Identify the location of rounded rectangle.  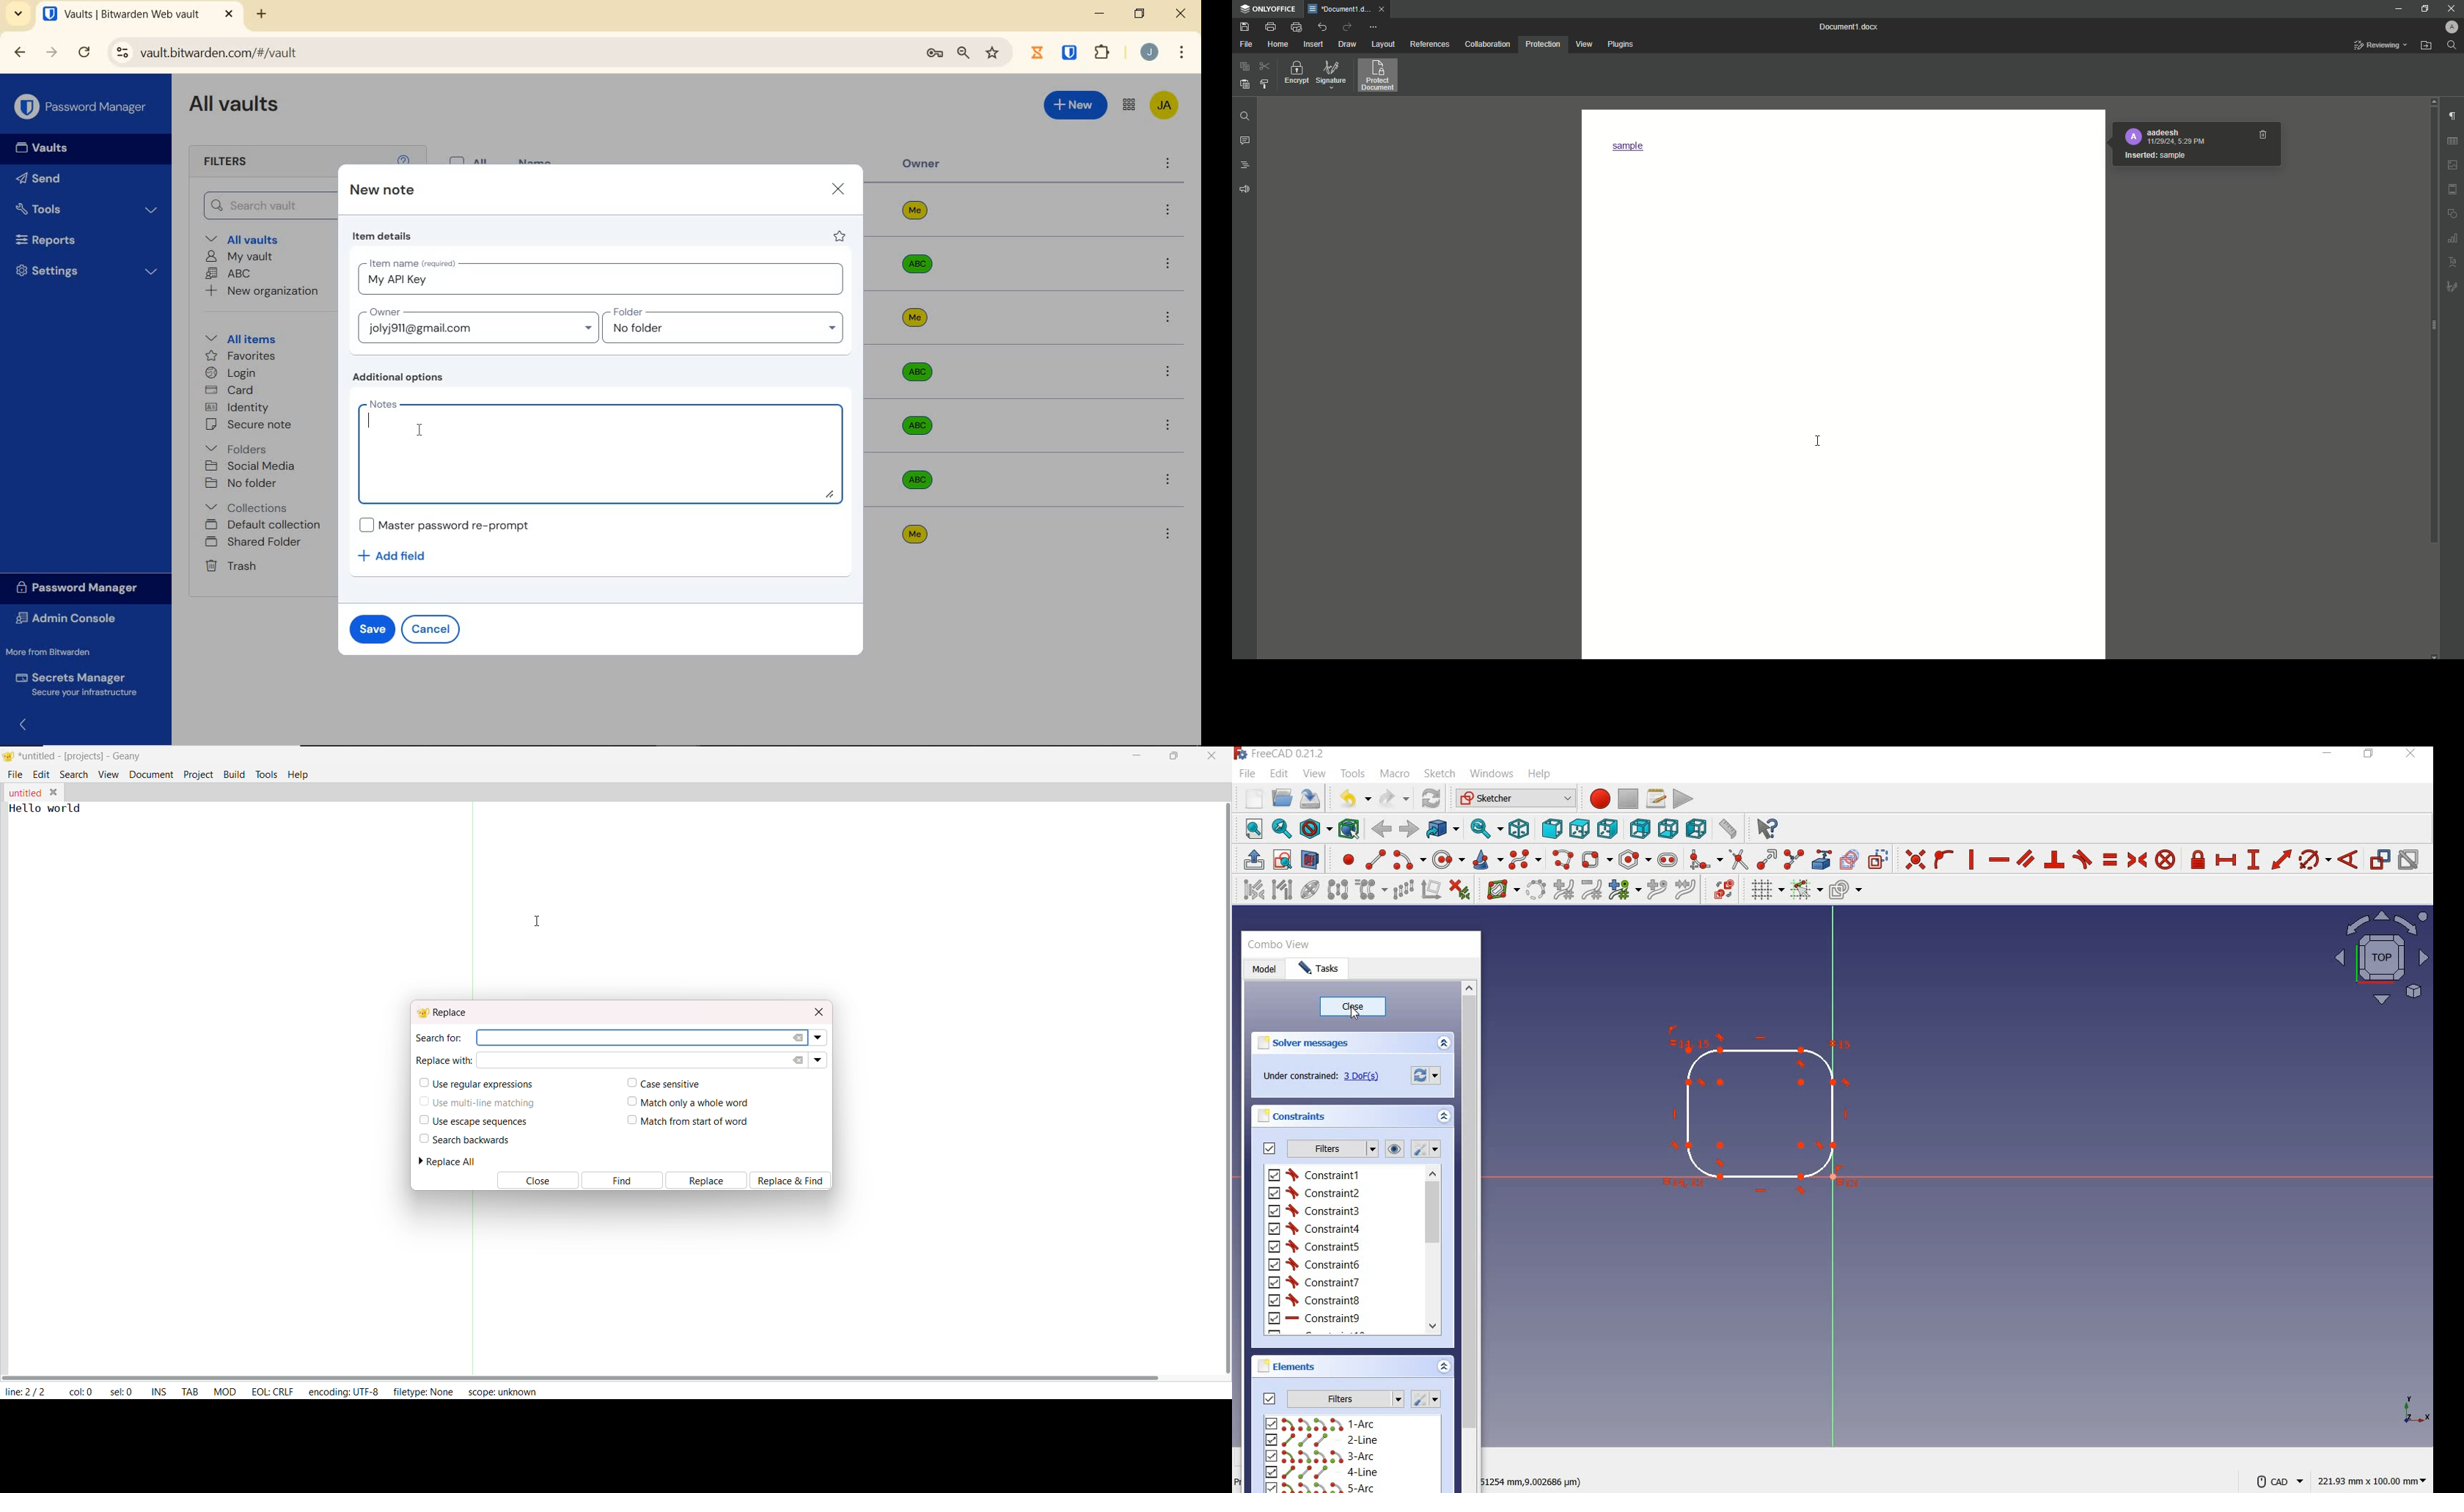
(1597, 859).